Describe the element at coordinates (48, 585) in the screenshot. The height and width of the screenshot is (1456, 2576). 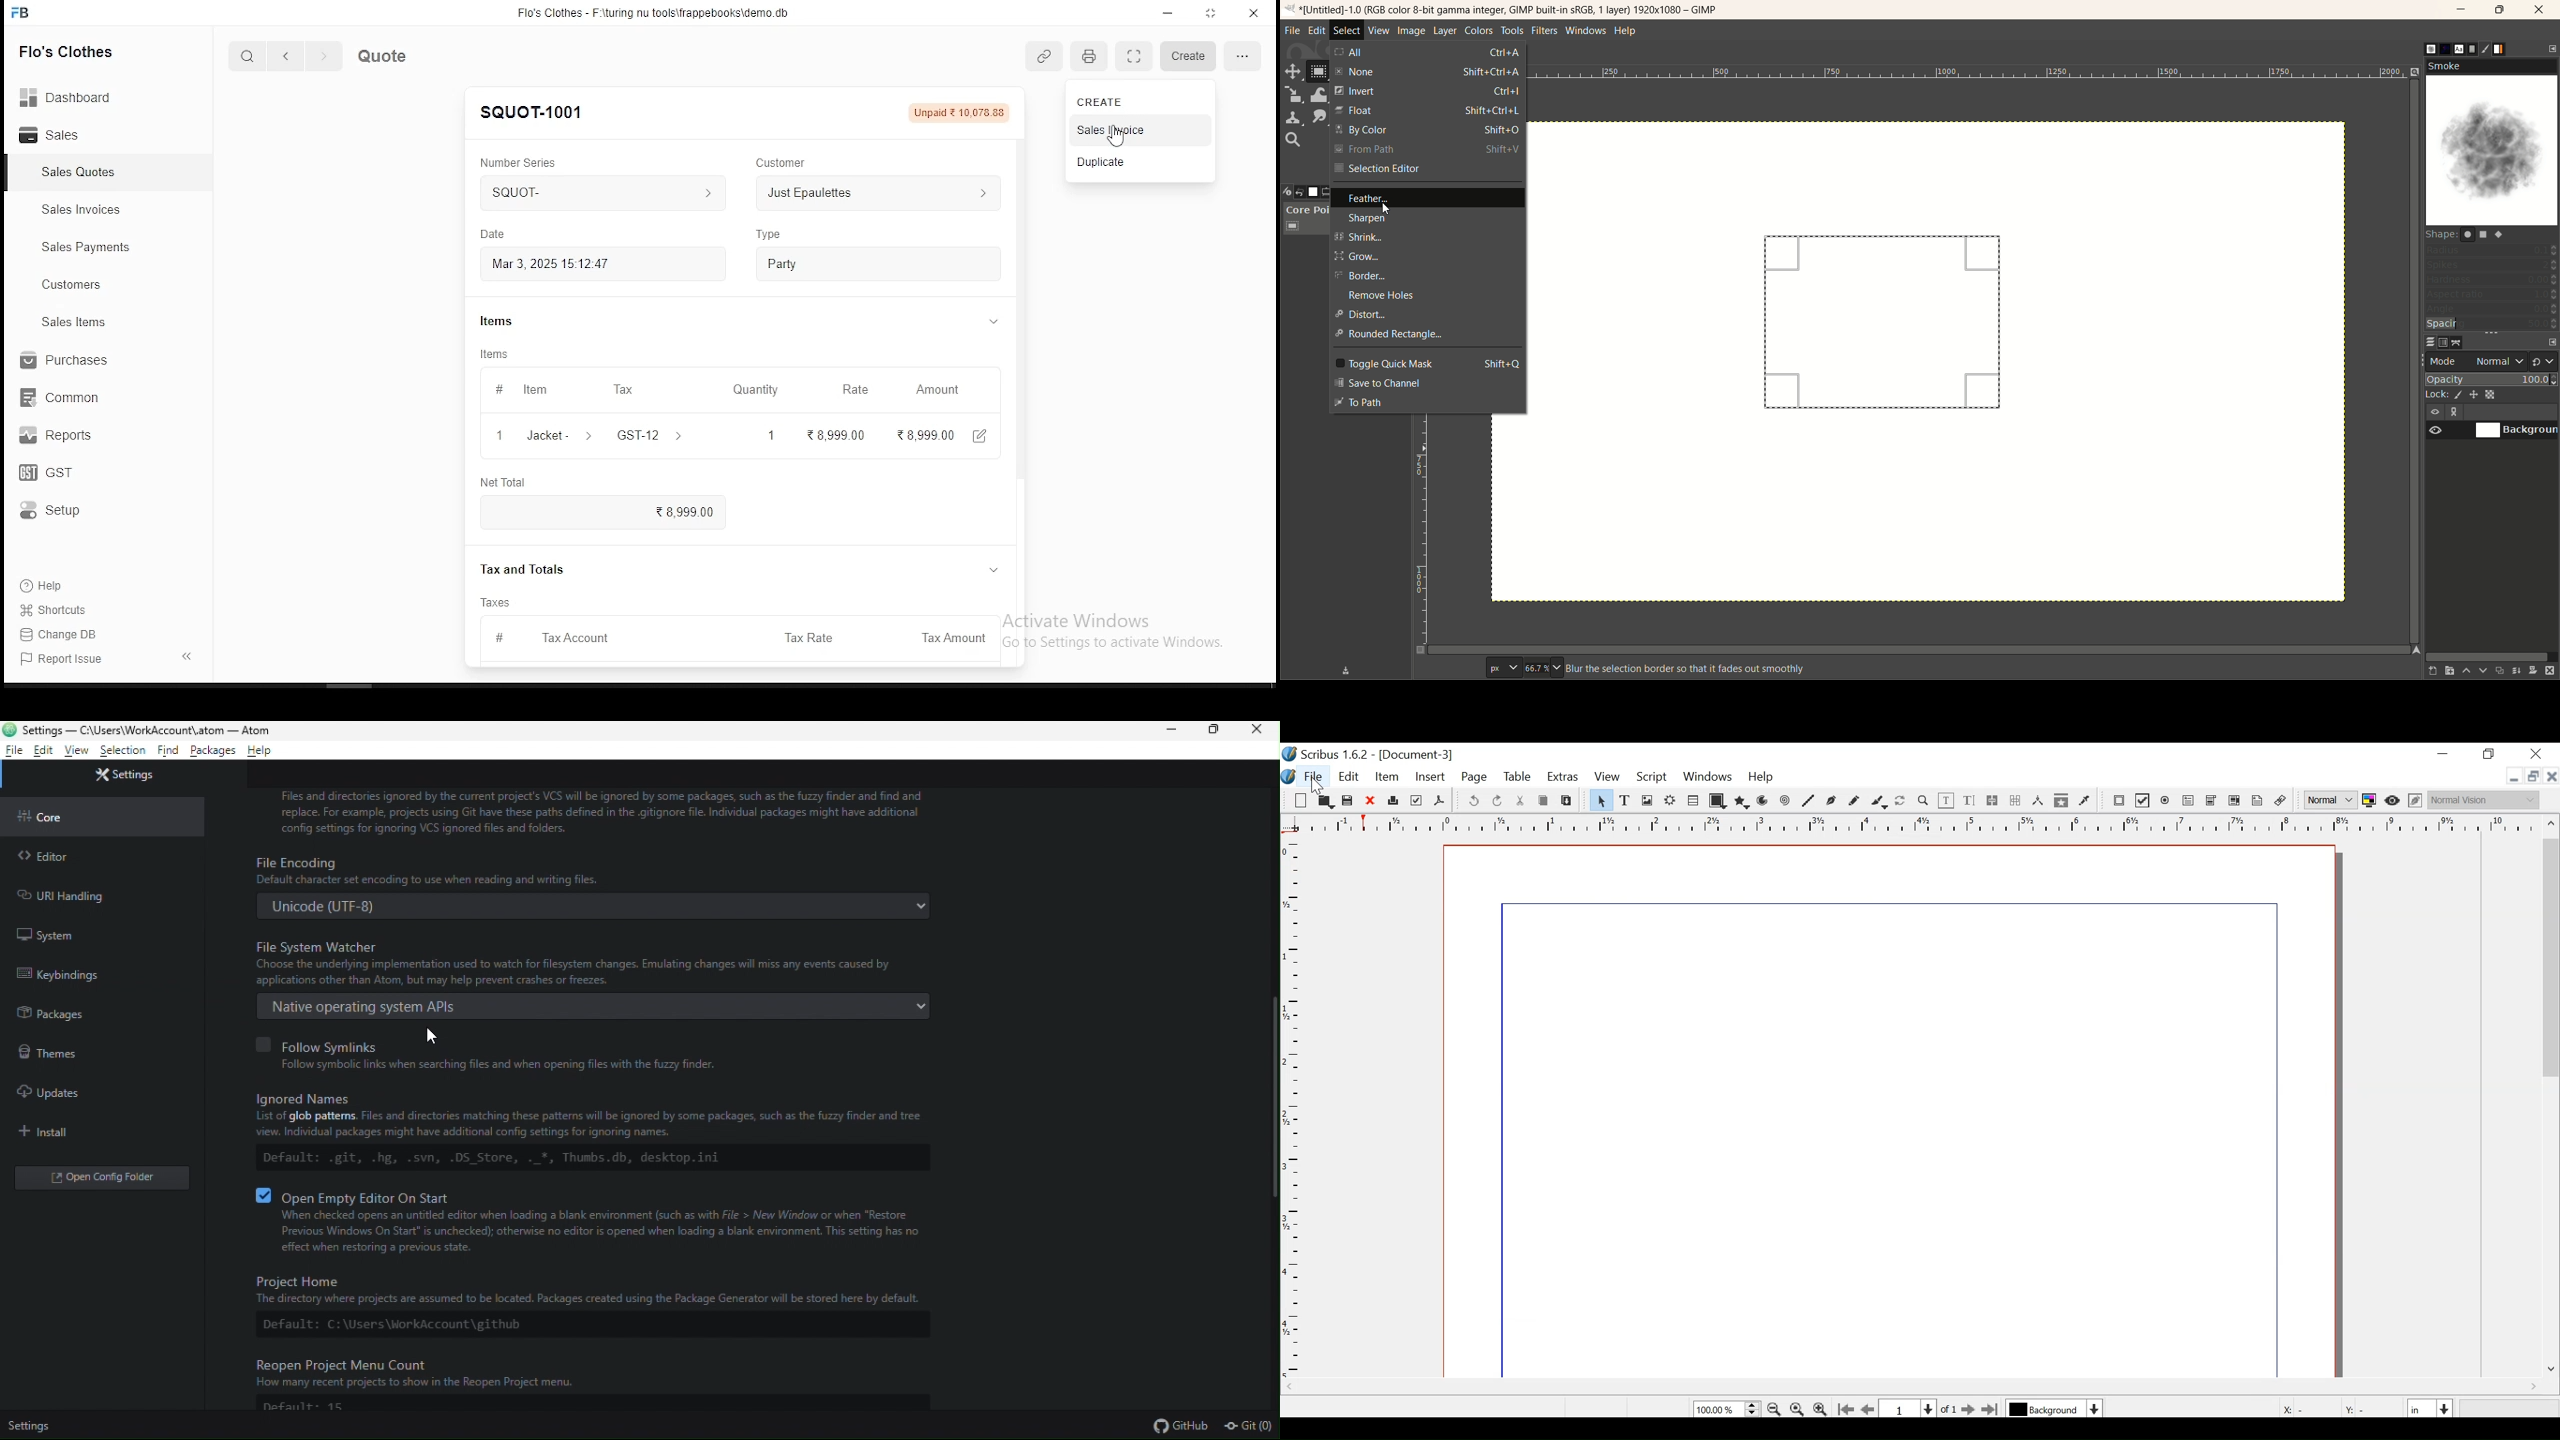
I see `help` at that location.